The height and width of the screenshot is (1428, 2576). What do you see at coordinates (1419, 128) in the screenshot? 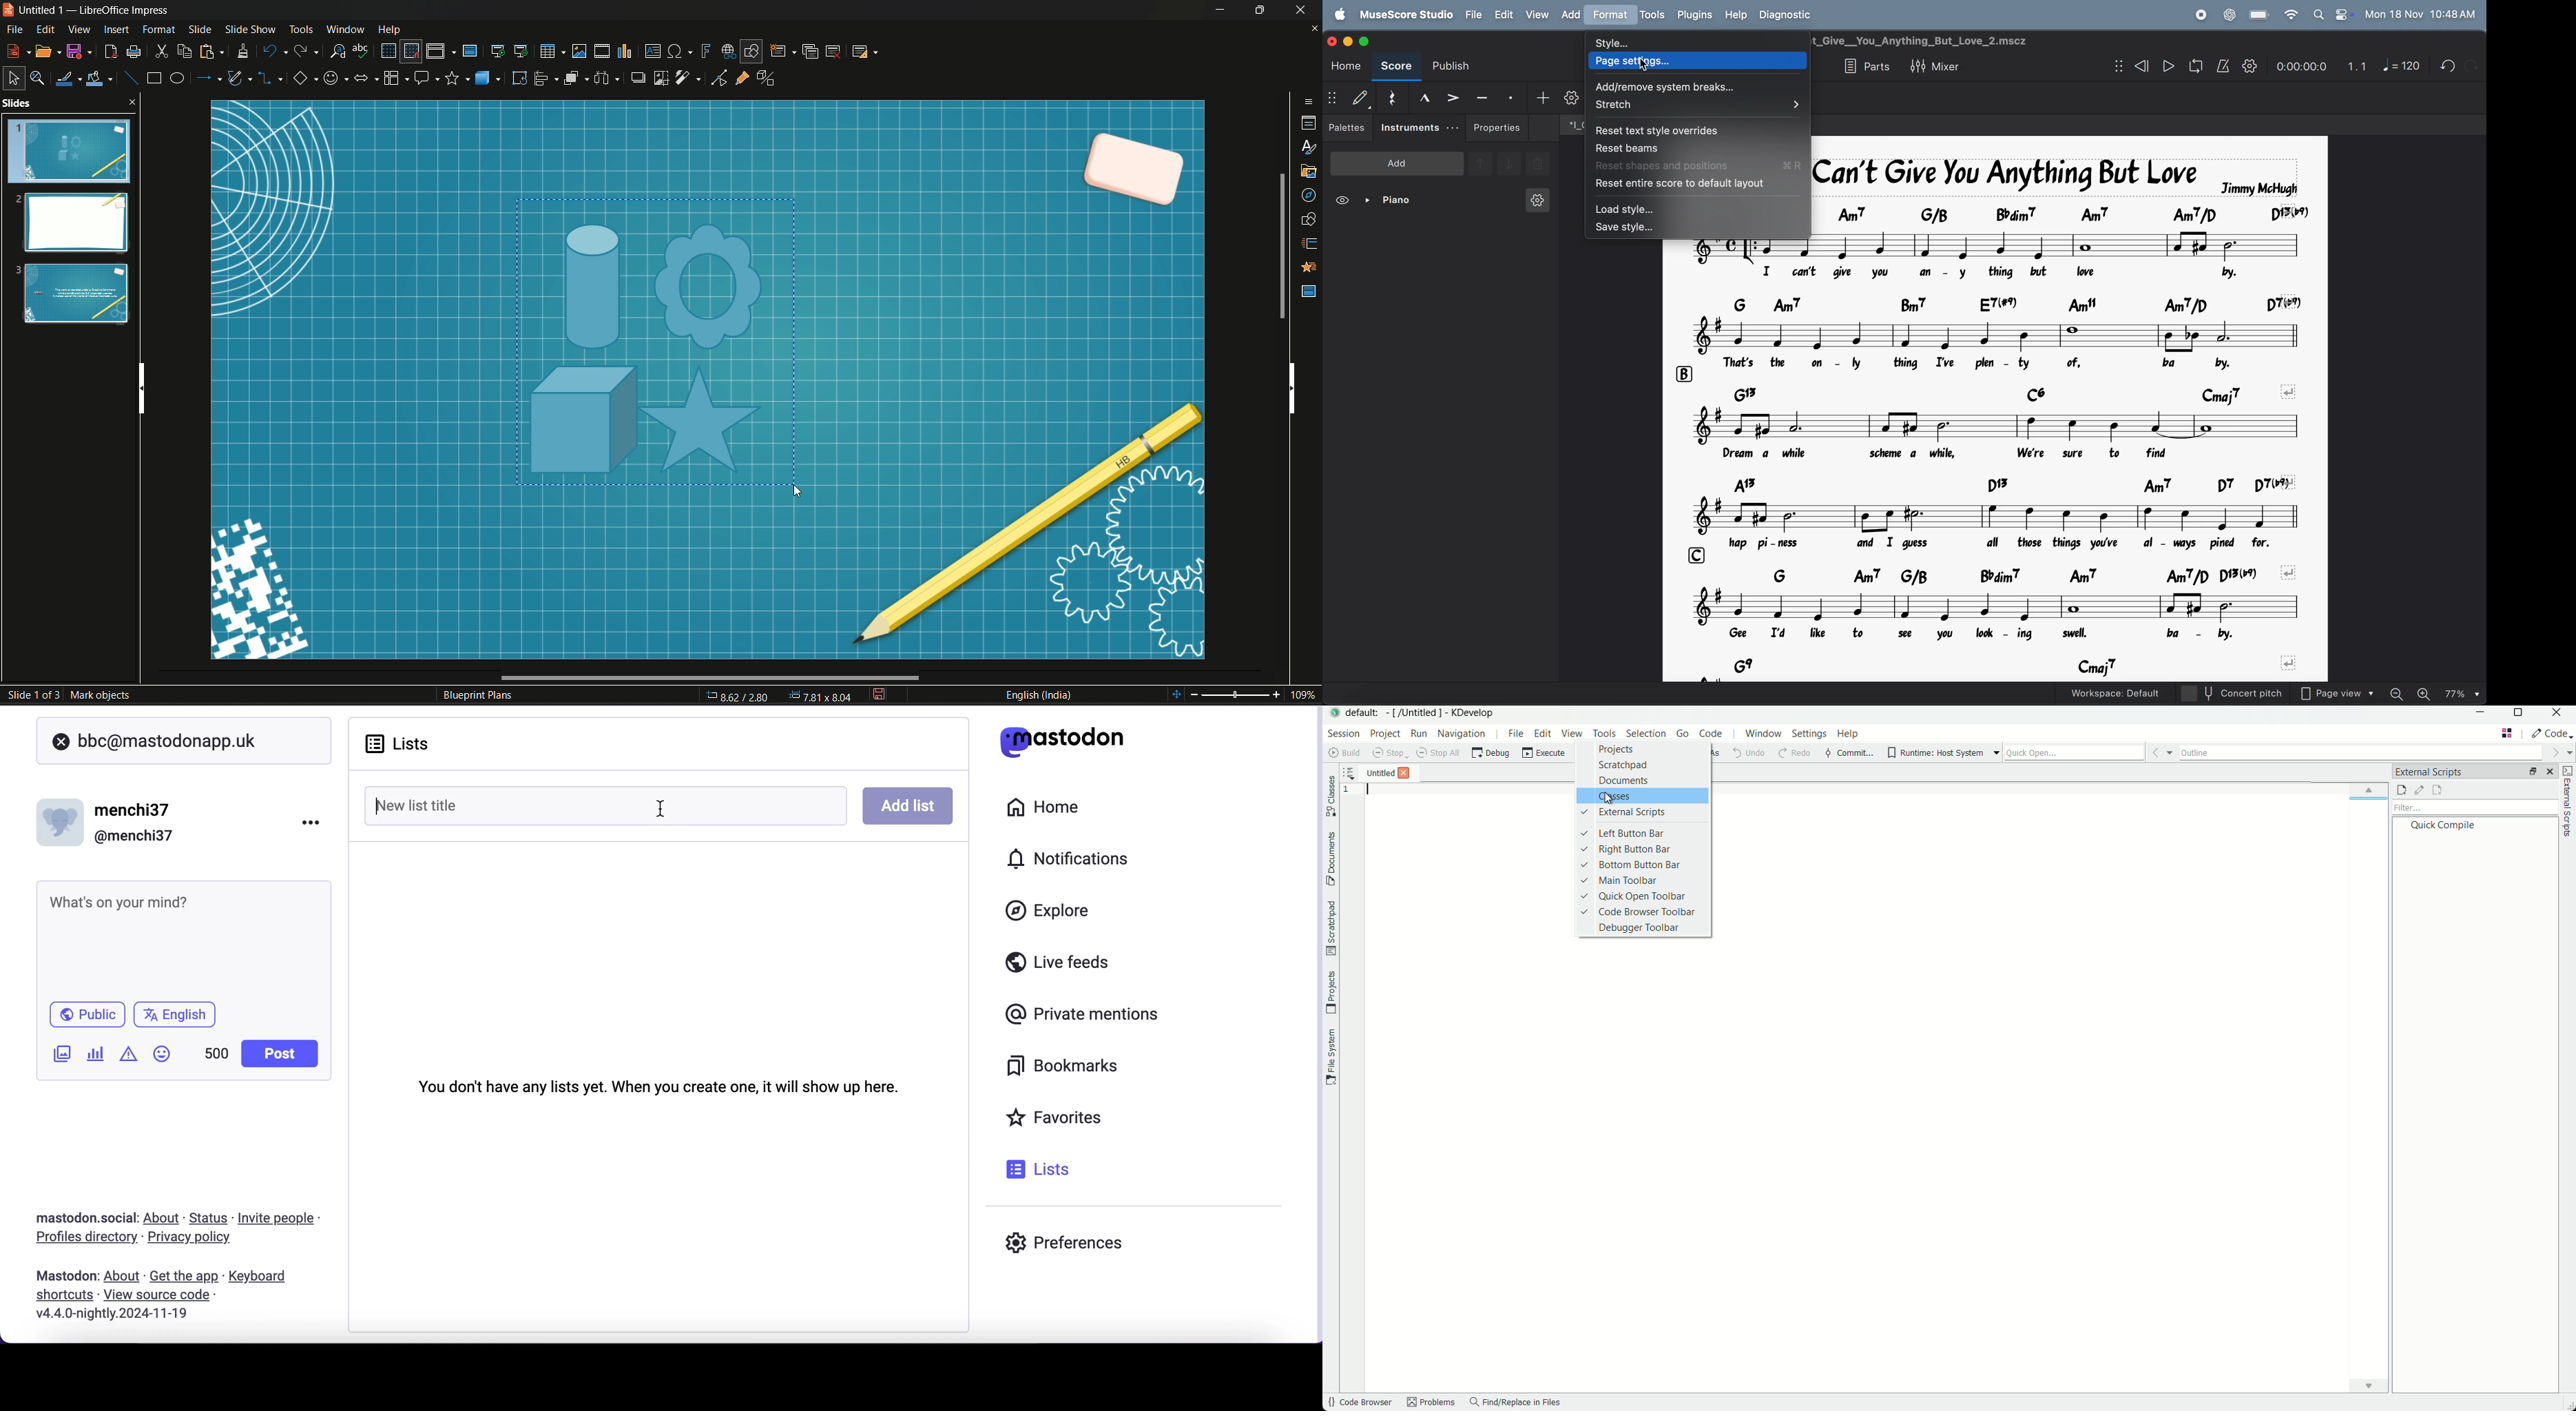
I see `instruments...` at bounding box center [1419, 128].